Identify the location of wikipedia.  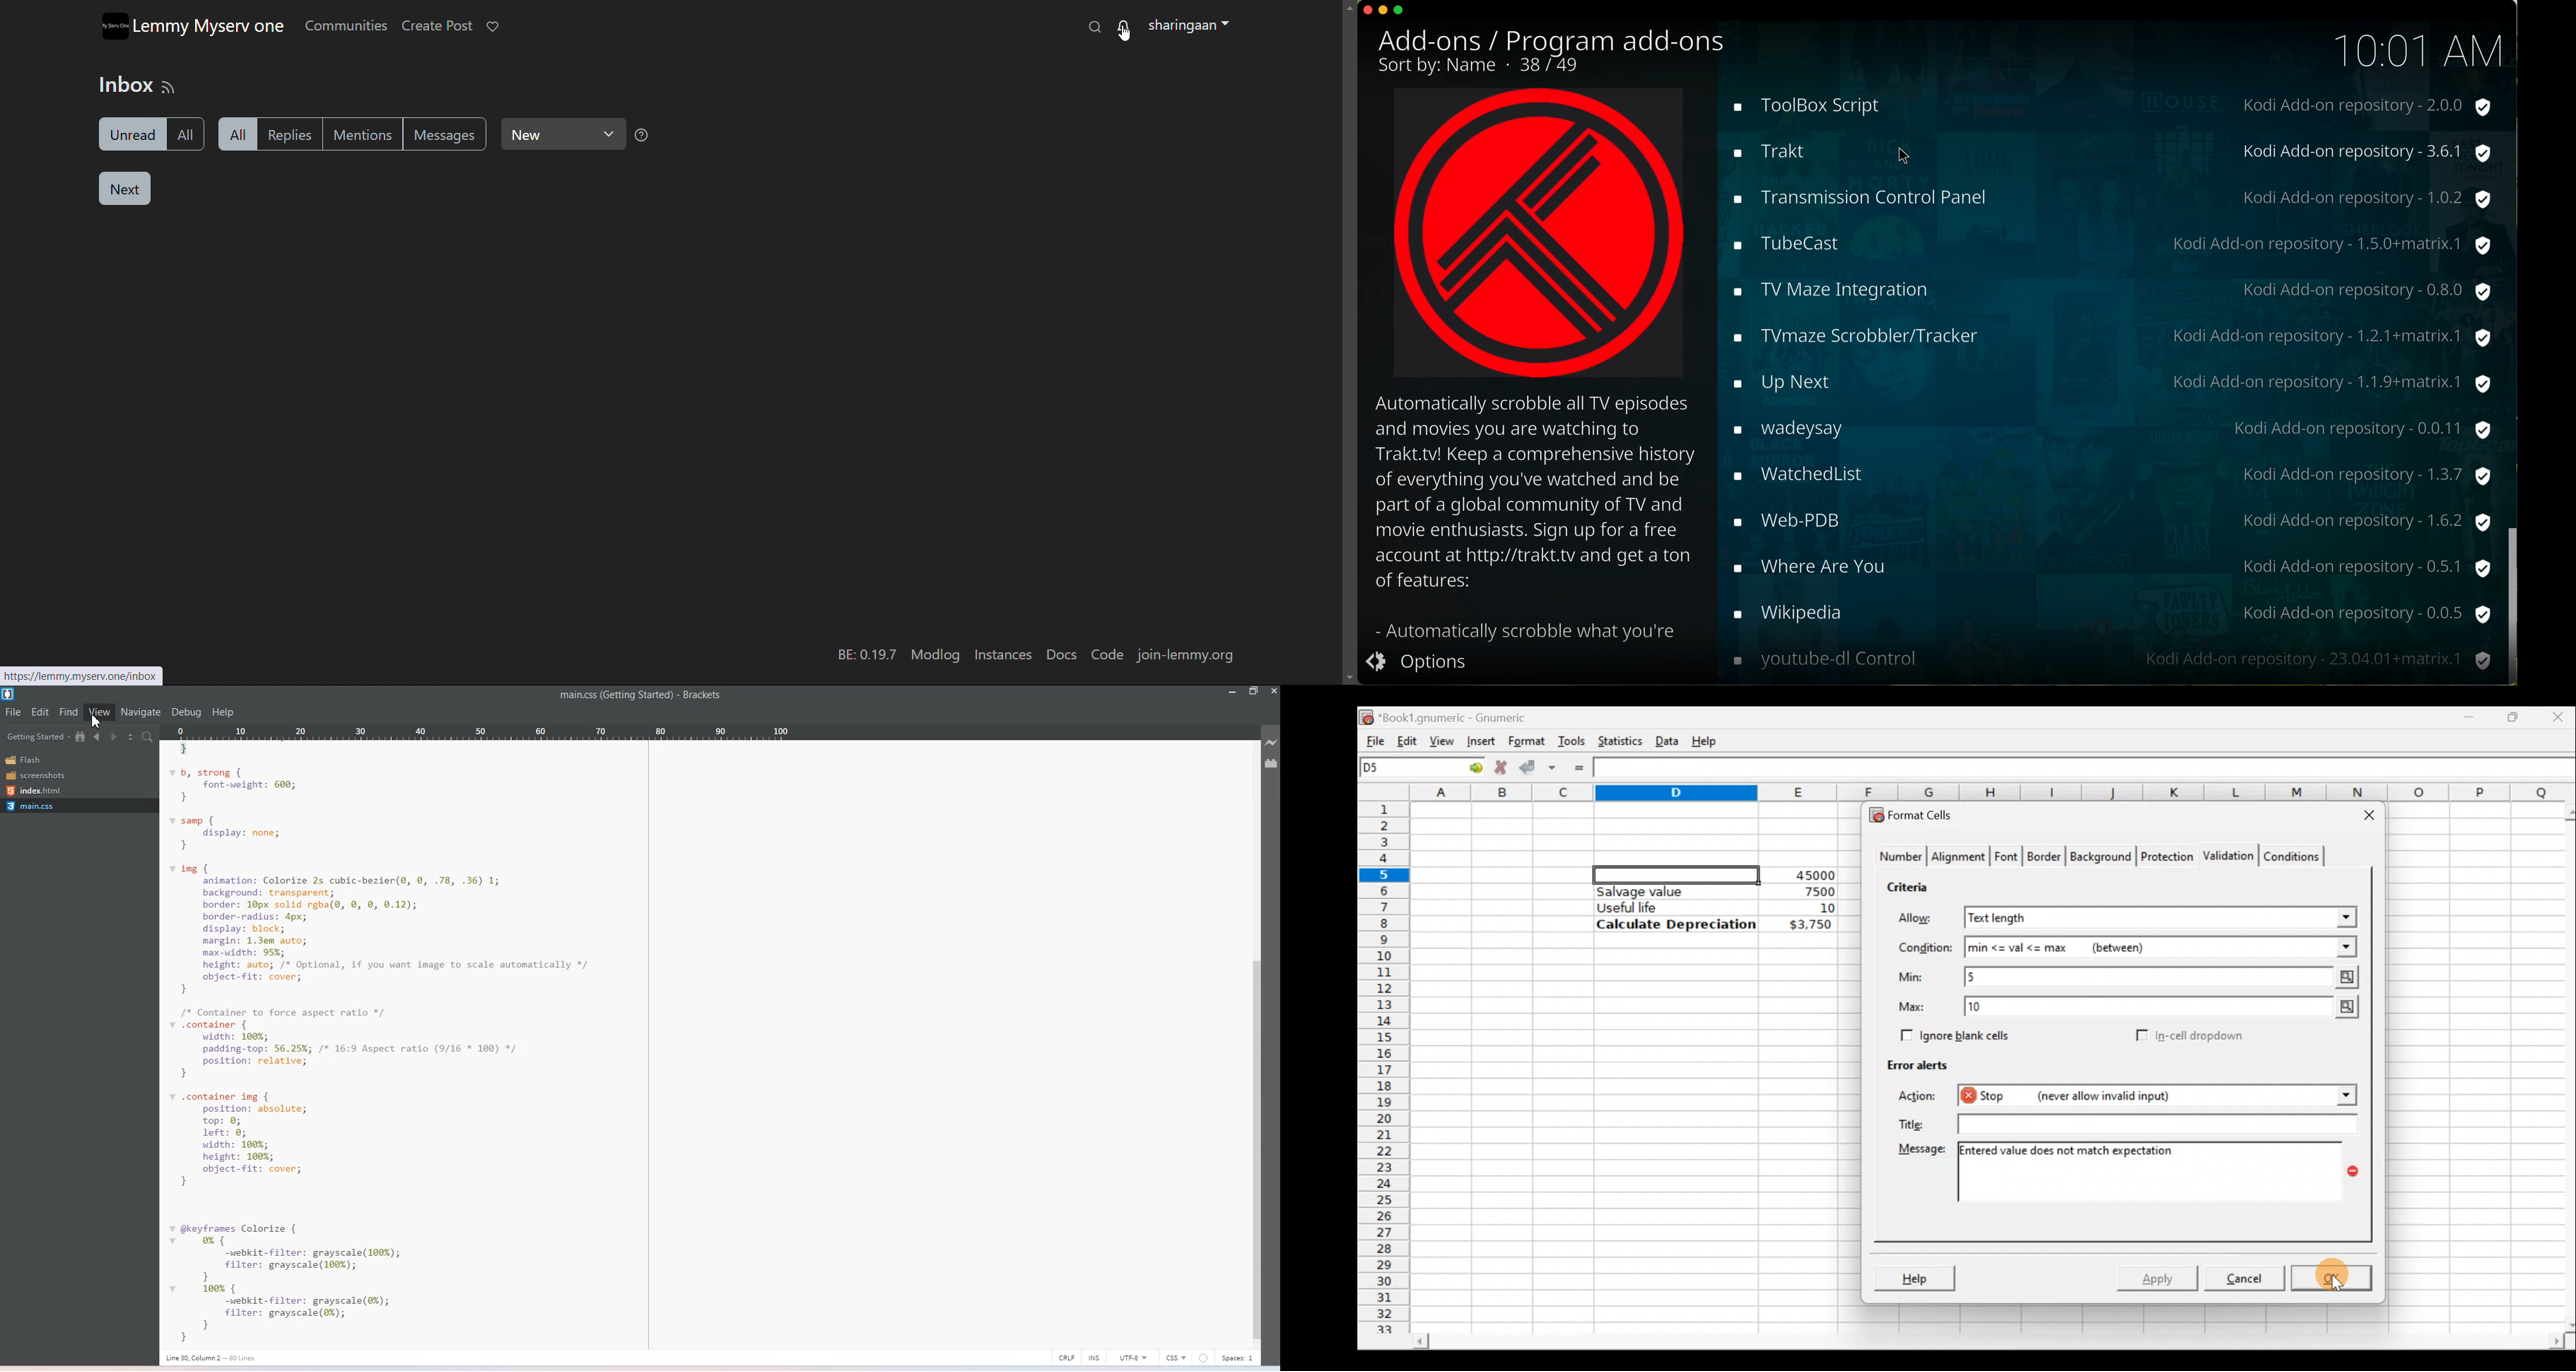
(2110, 613).